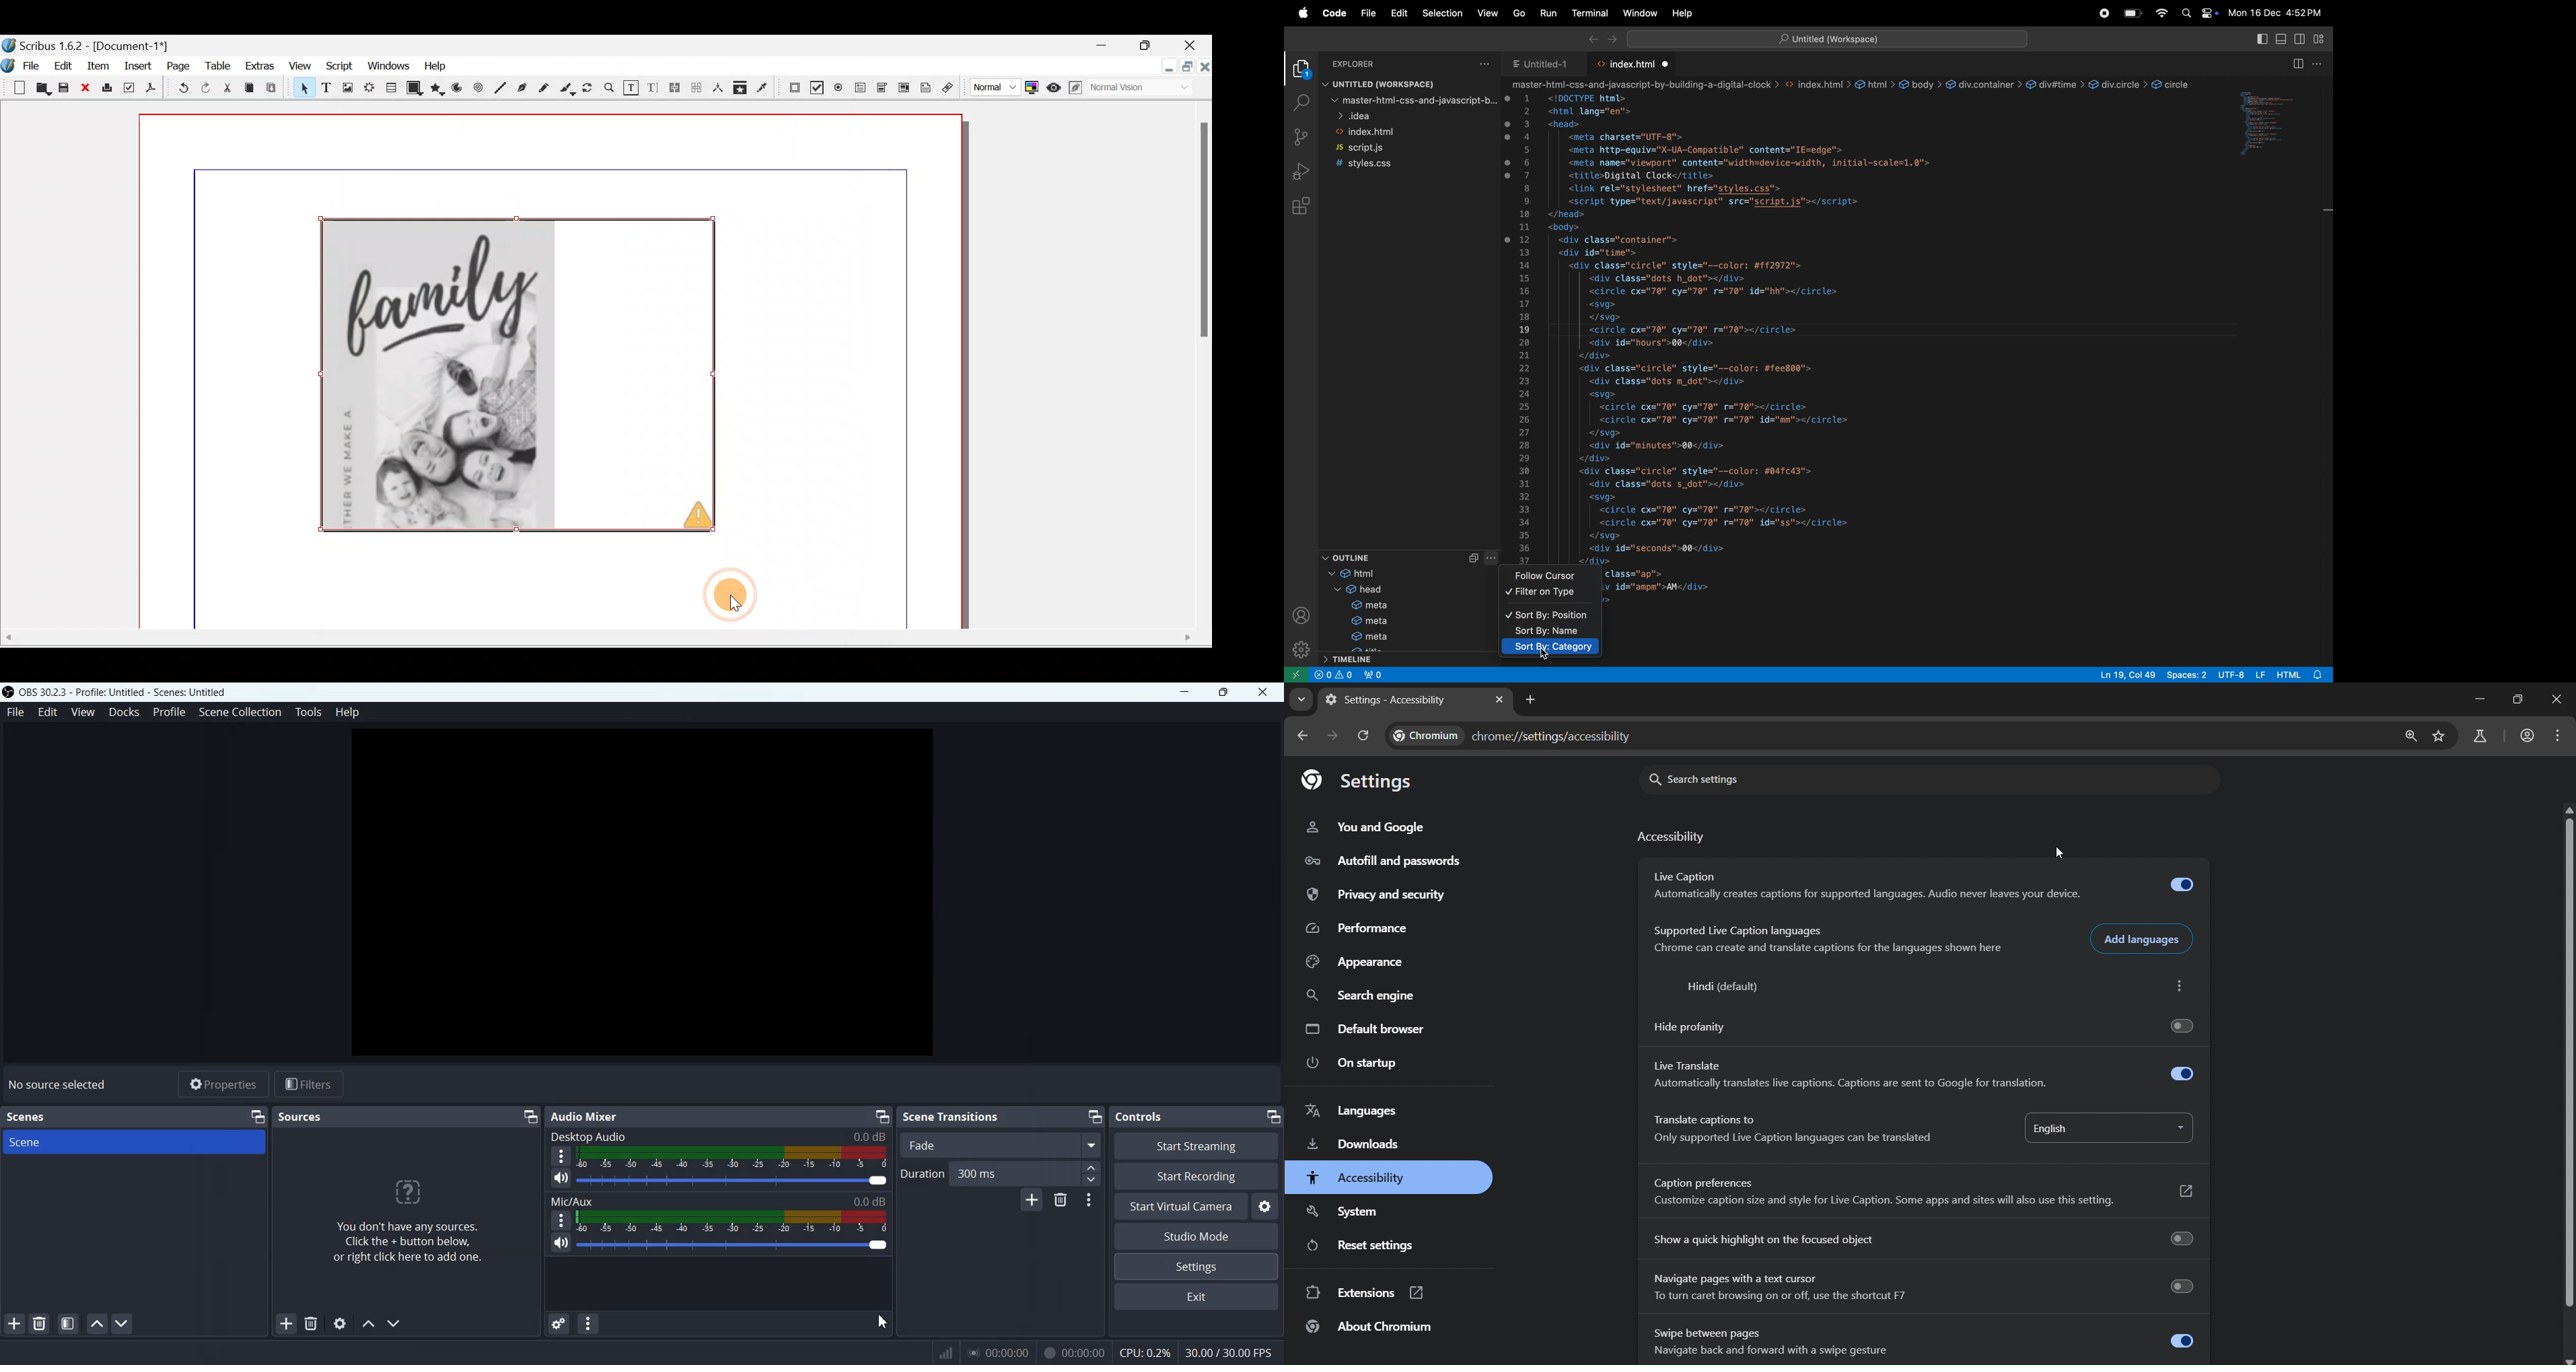 Image resolution: width=2576 pixels, height=1372 pixels. I want to click on add languages, so click(2141, 938).